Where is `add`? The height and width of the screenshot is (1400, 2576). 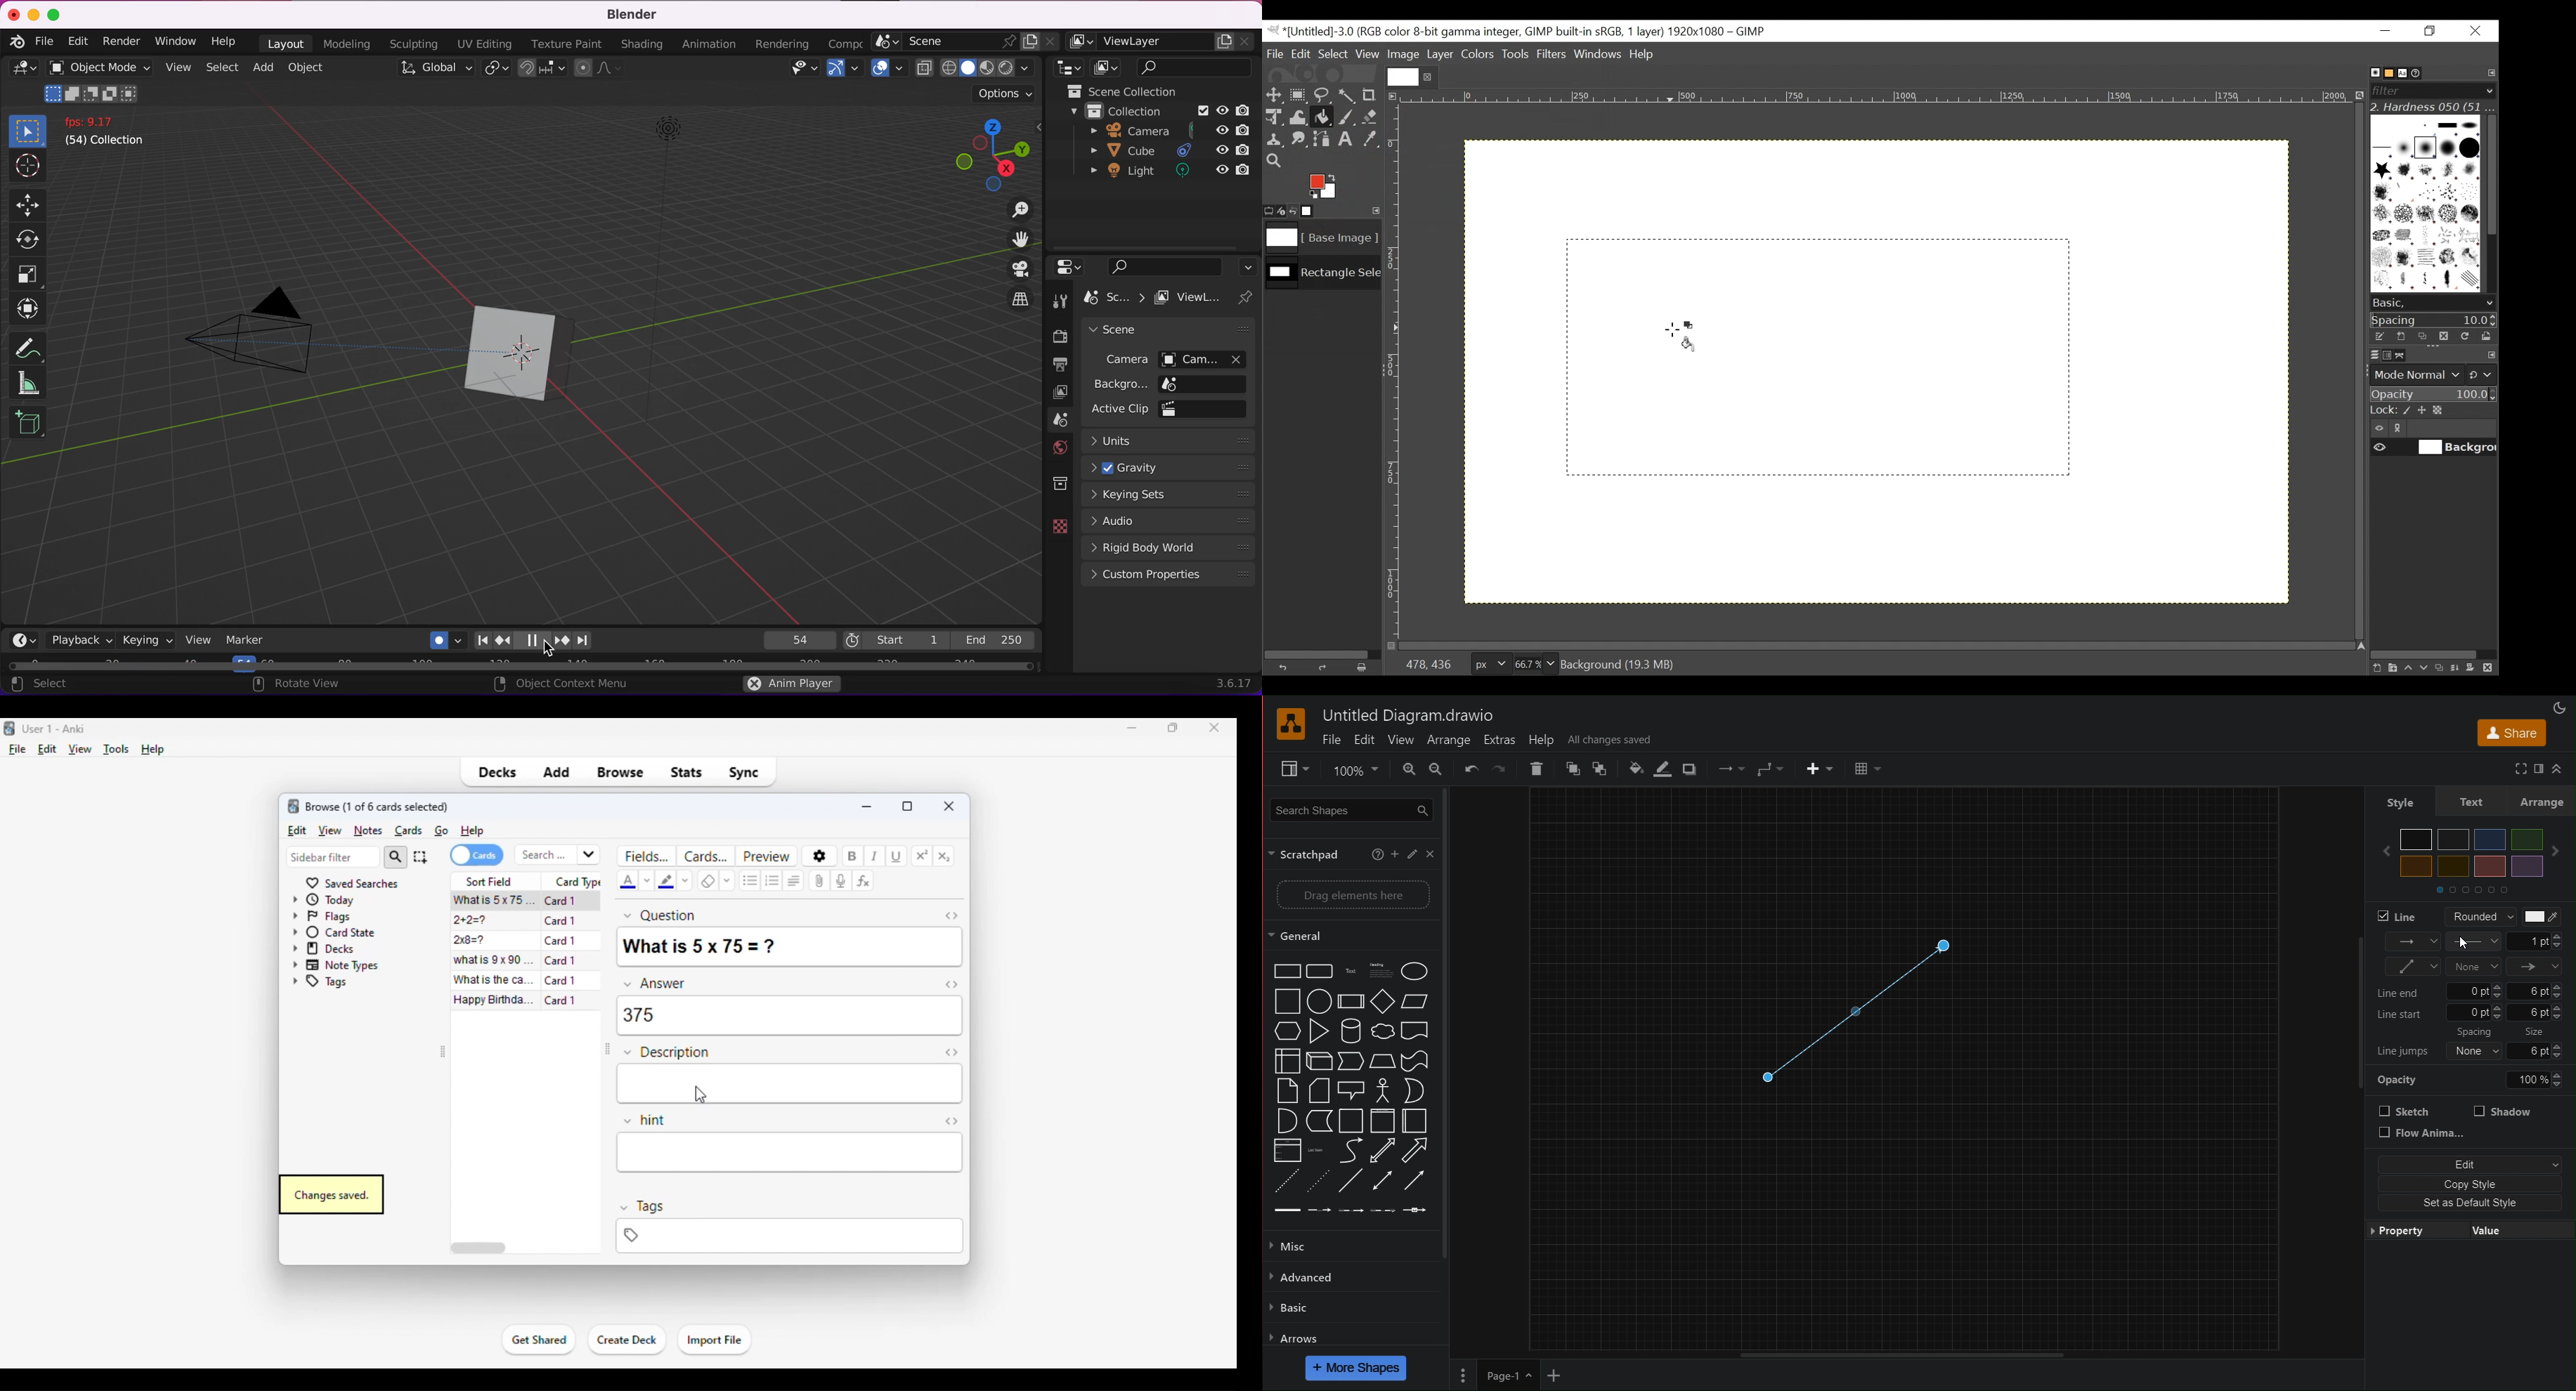
add is located at coordinates (556, 773).